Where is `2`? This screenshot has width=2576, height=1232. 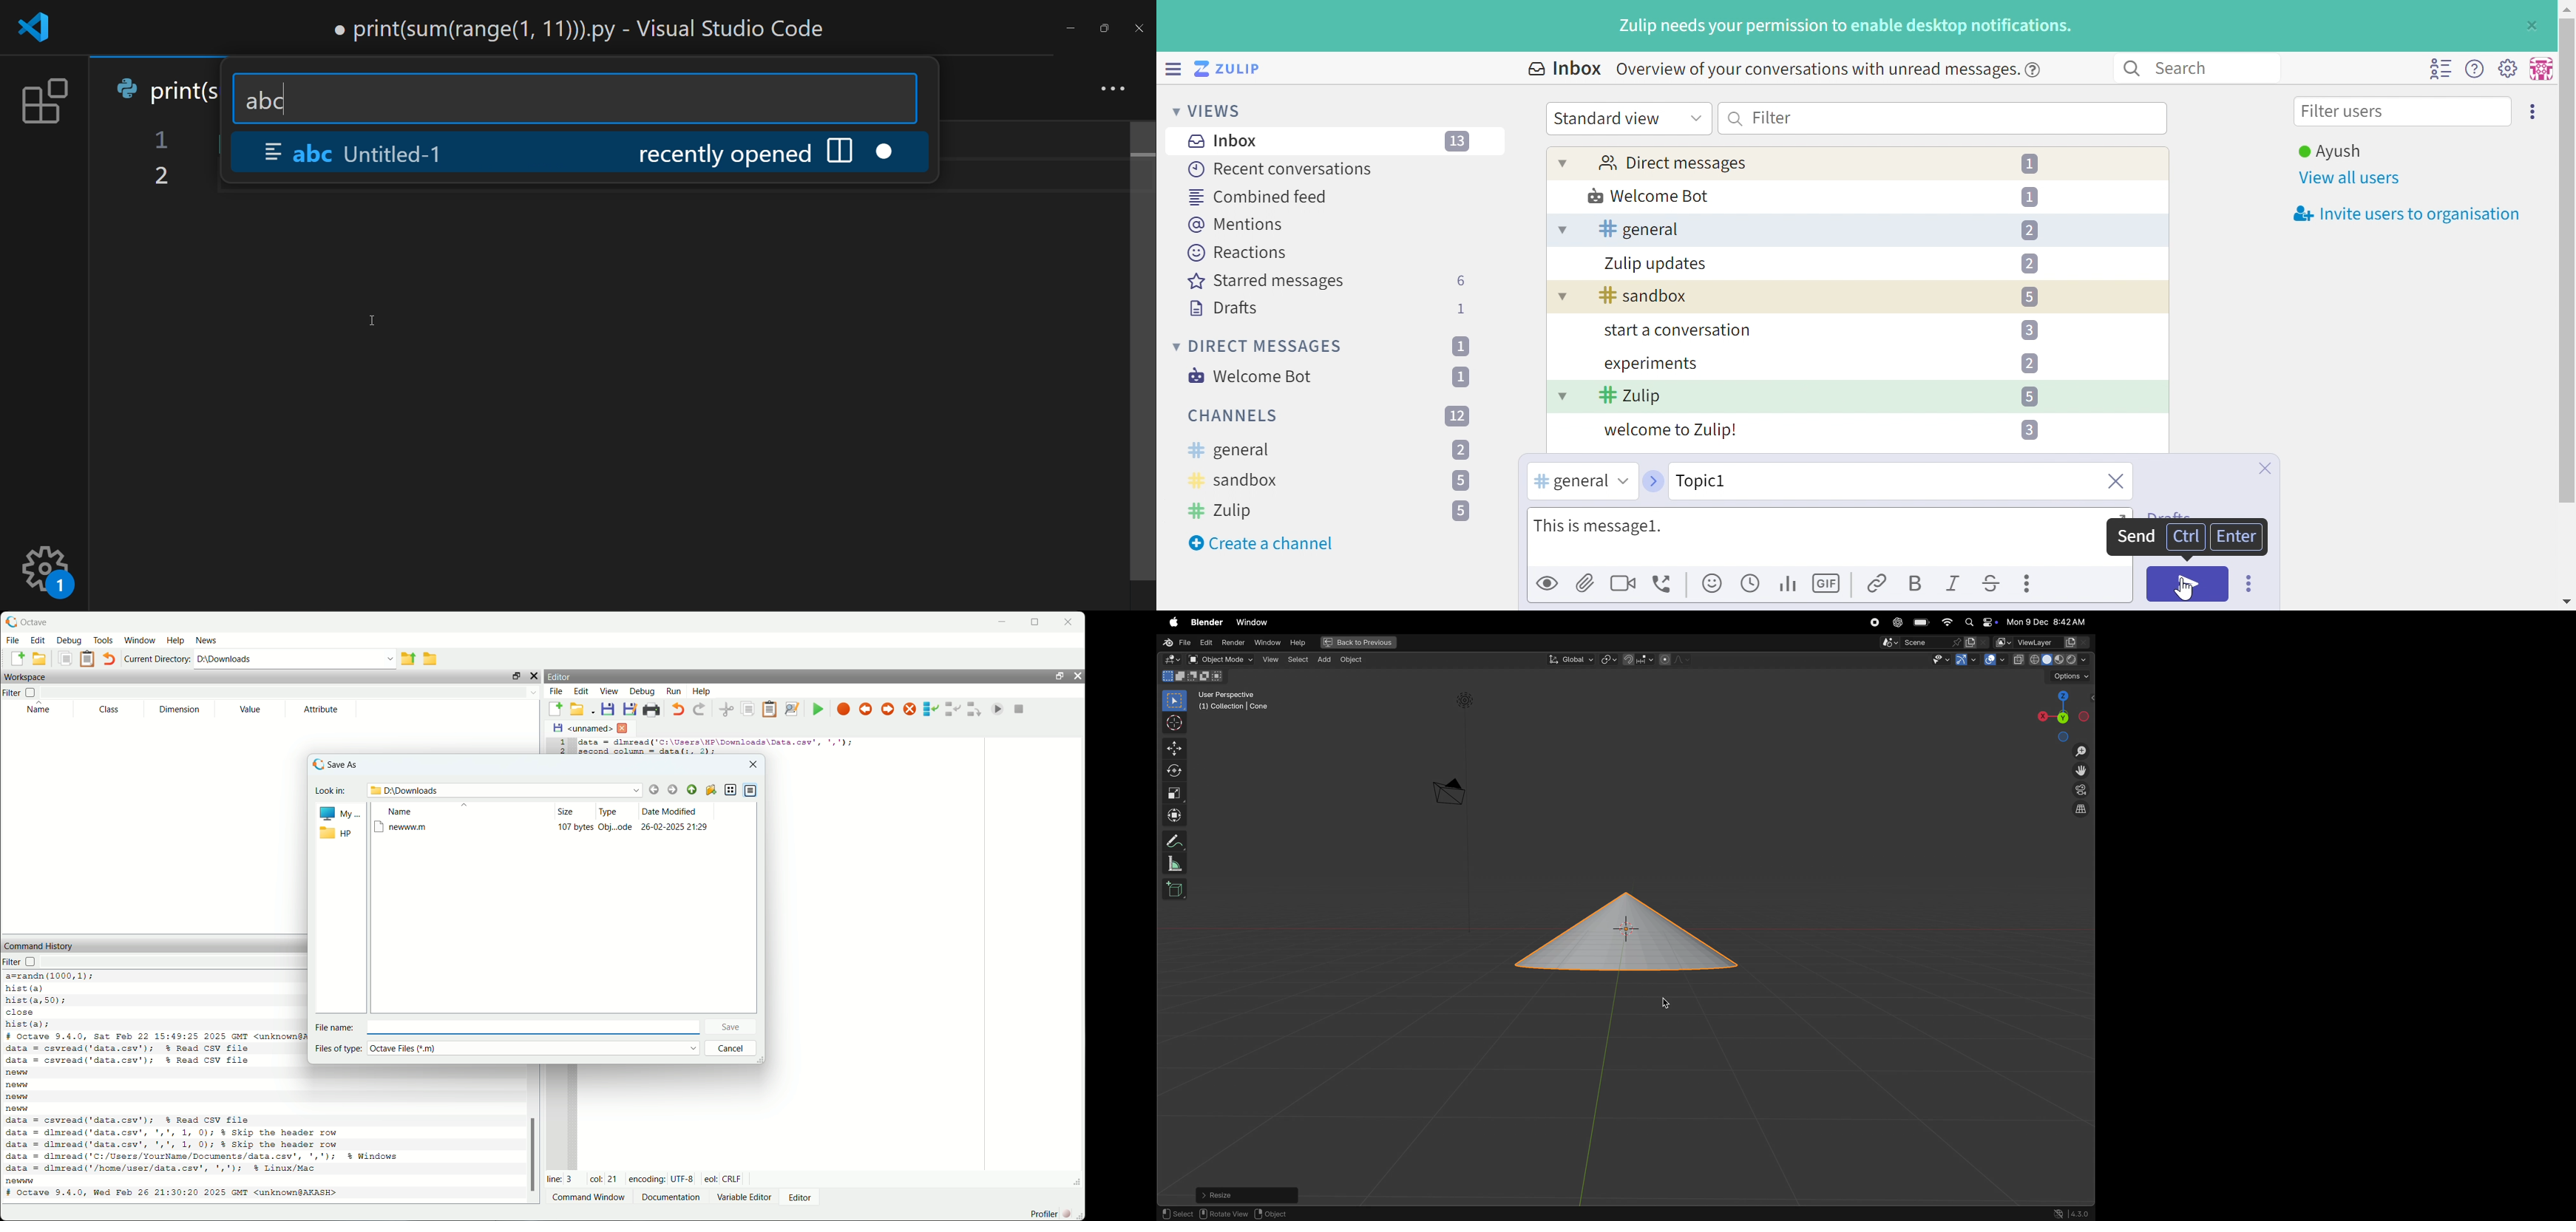
2 is located at coordinates (2029, 231).